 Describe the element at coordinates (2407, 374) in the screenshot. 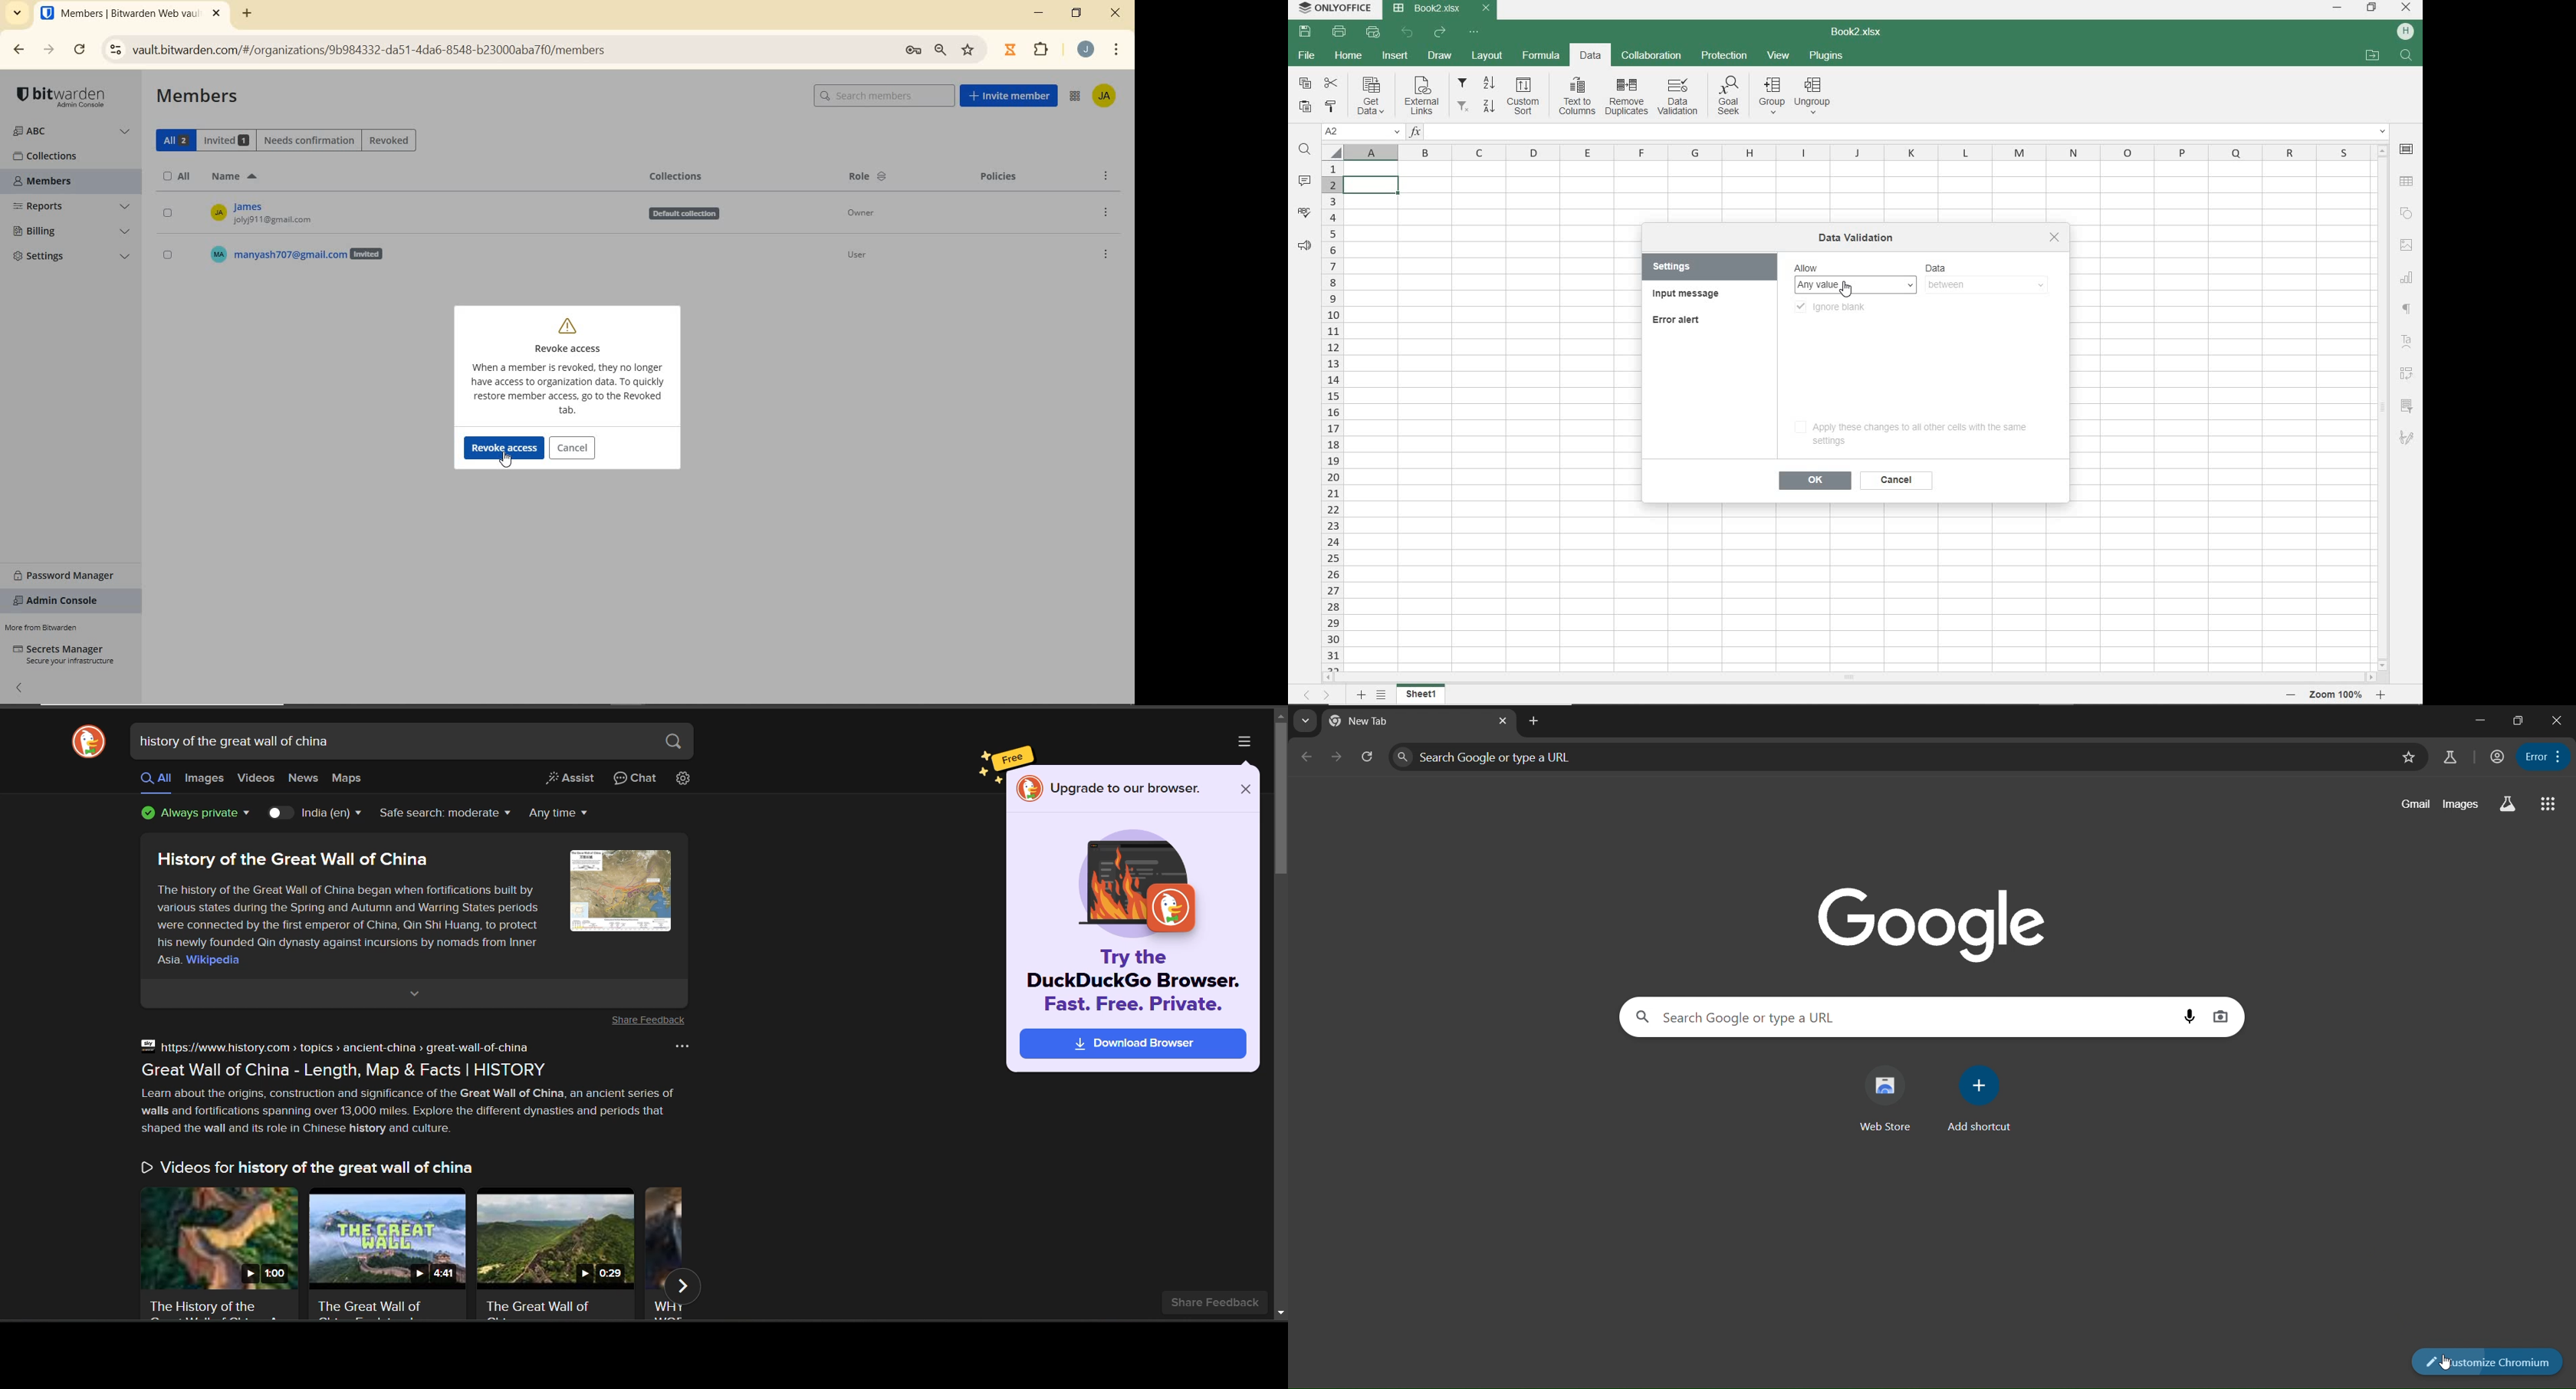

I see `PIVOT table` at that location.